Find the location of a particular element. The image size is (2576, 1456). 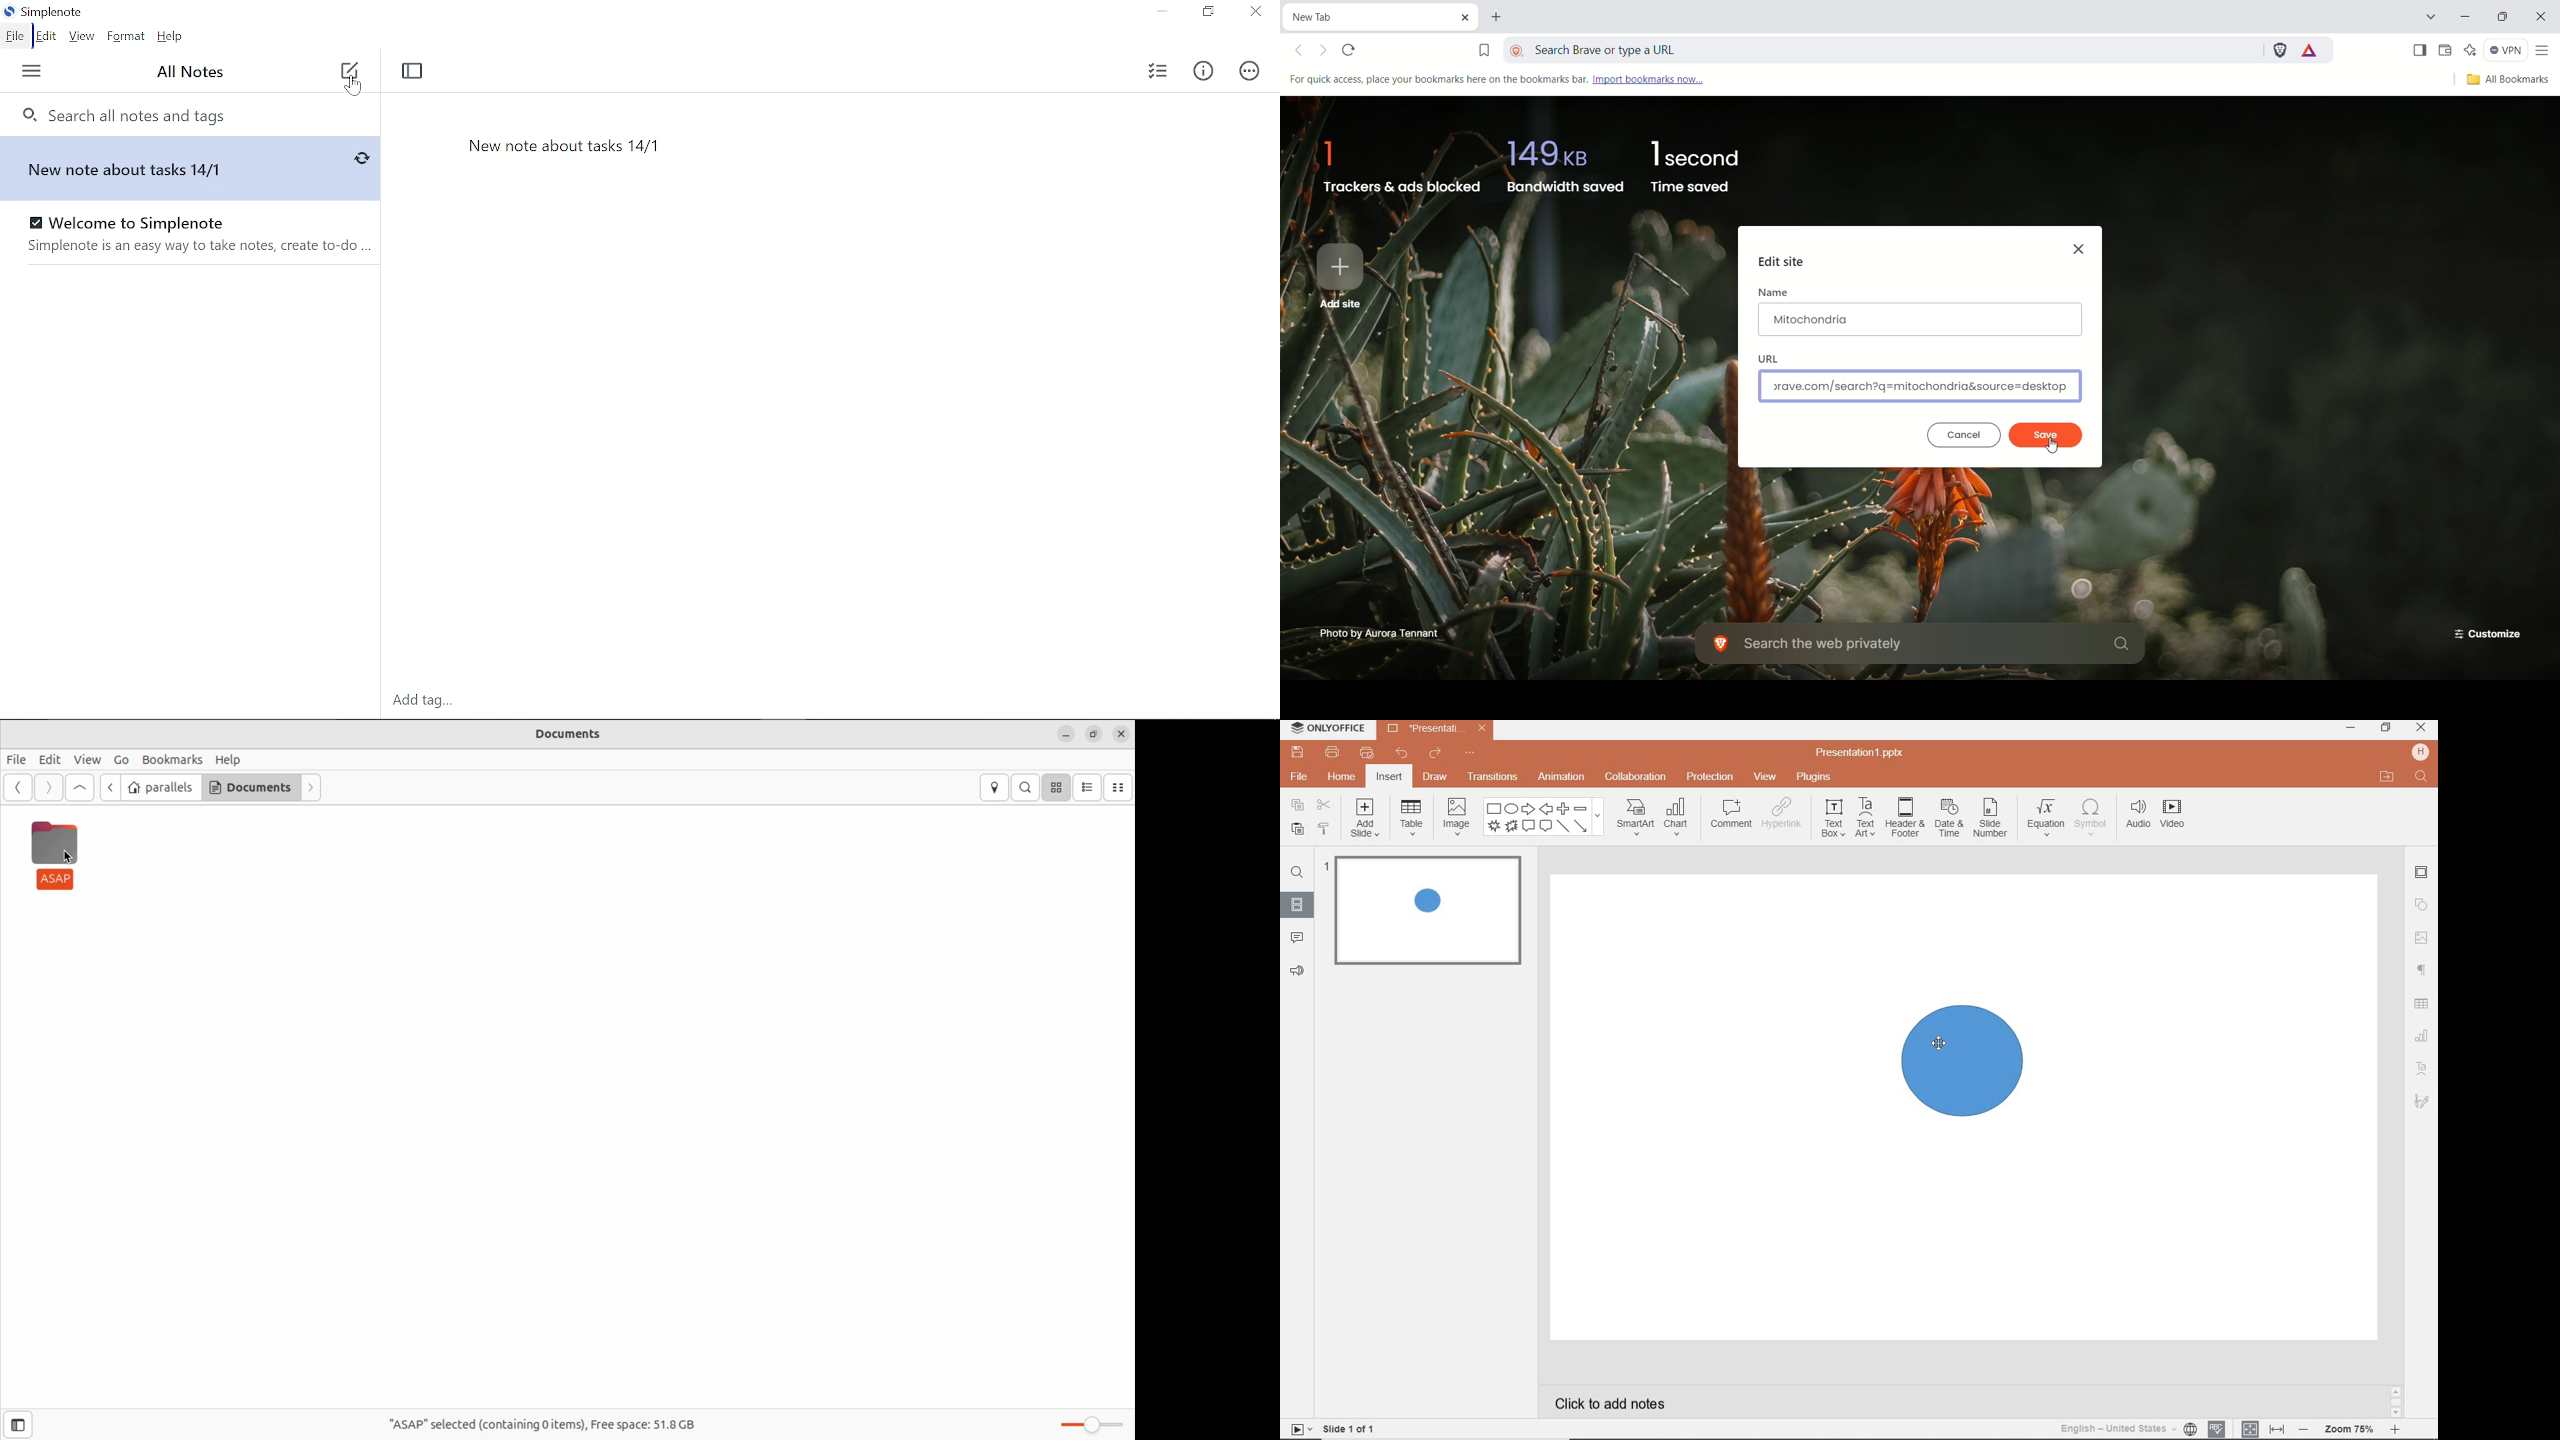

Cursor is located at coordinates (354, 86).